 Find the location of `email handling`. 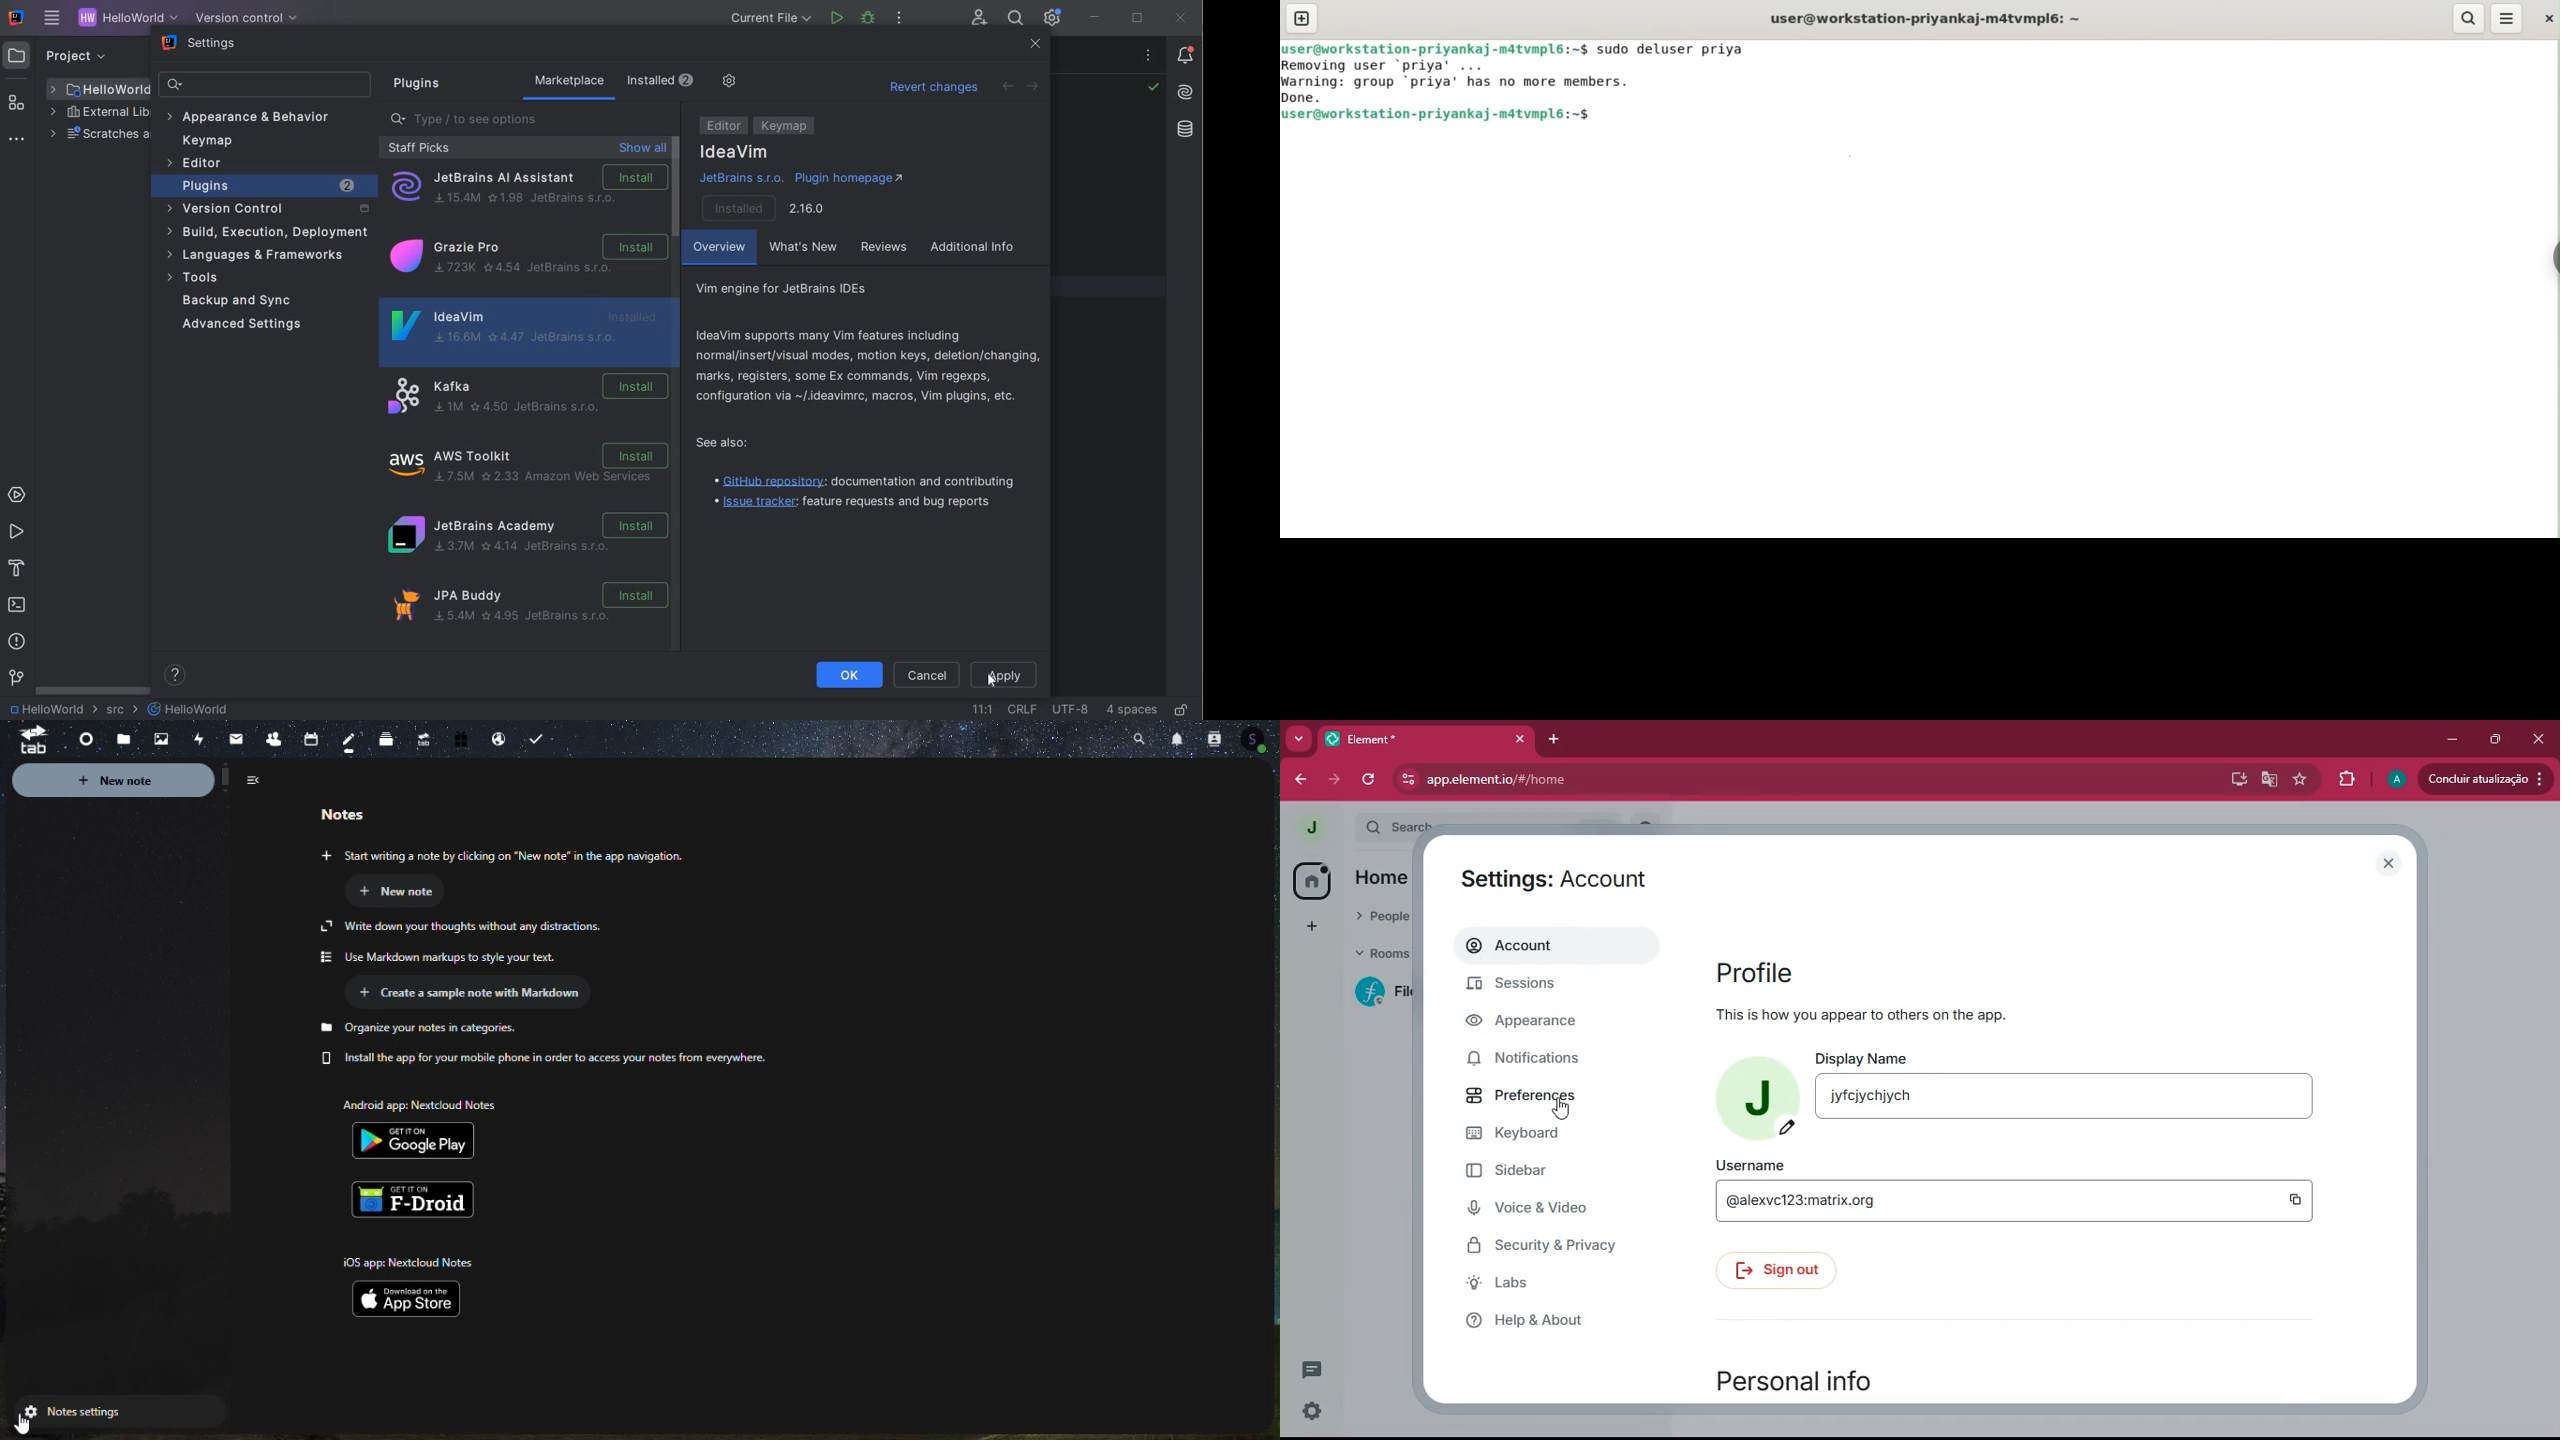

email handling is located at coordinates (494, 737).